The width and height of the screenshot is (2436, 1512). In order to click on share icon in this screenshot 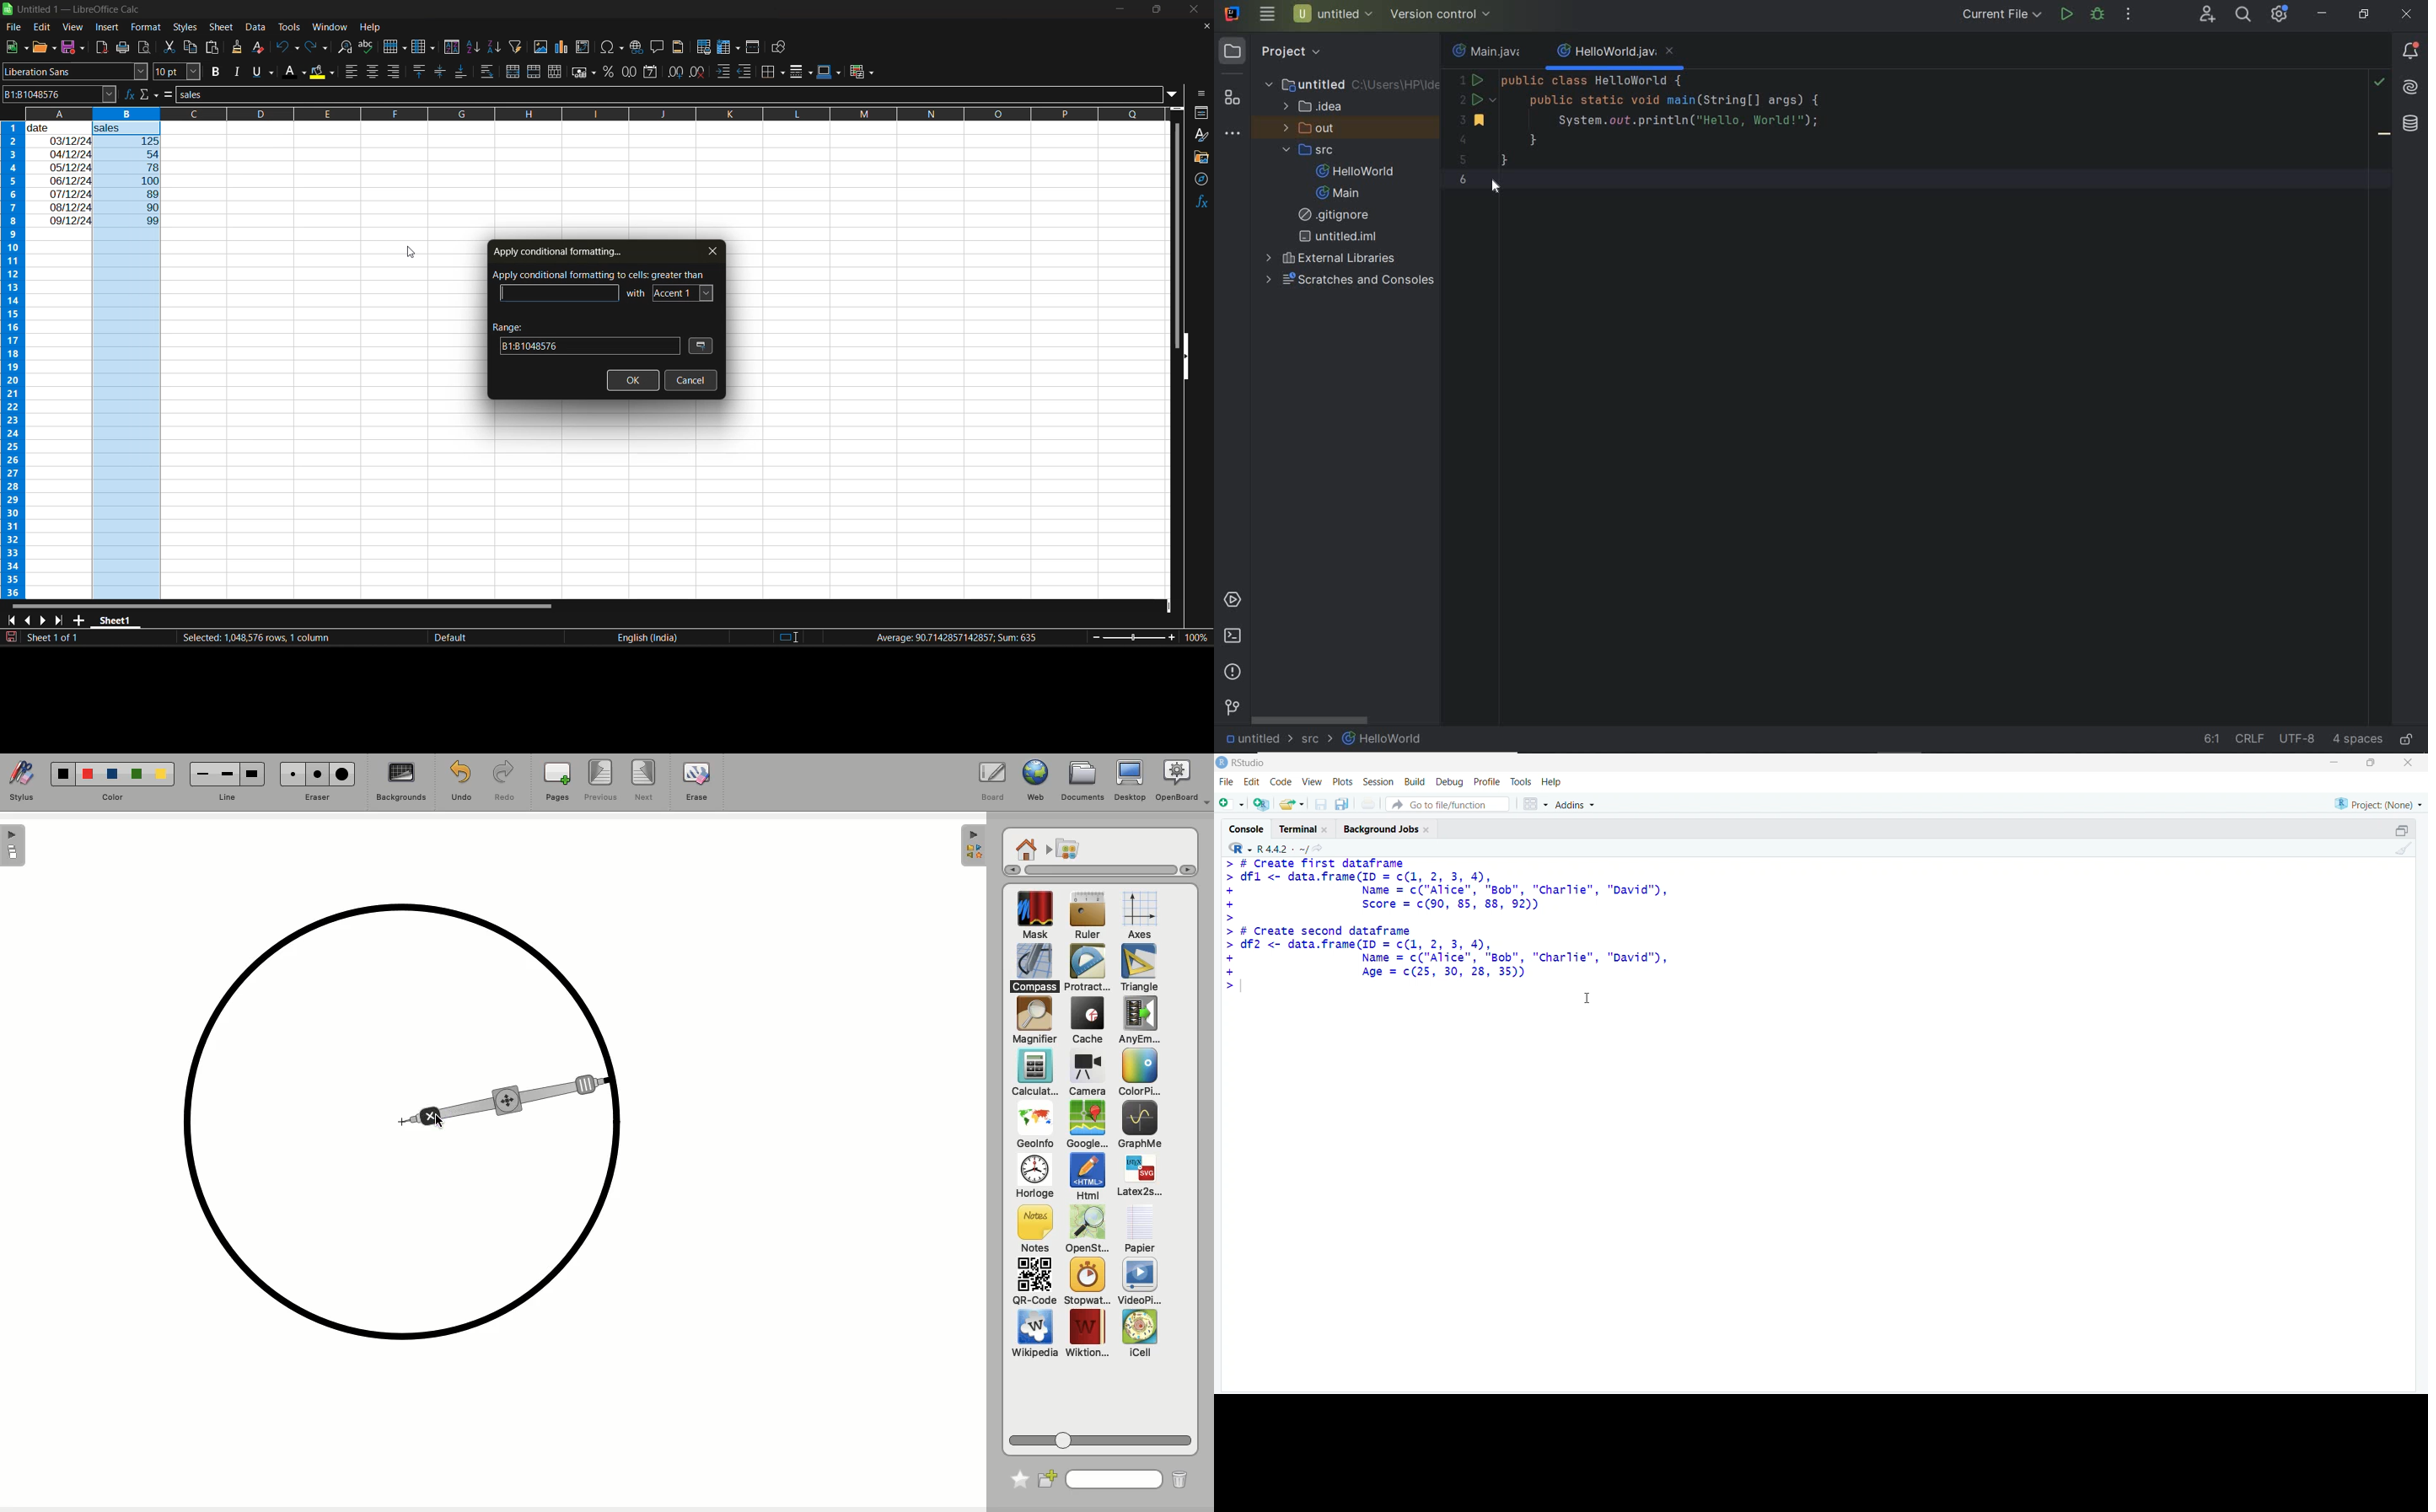, I will do `click(1318, 848)`.